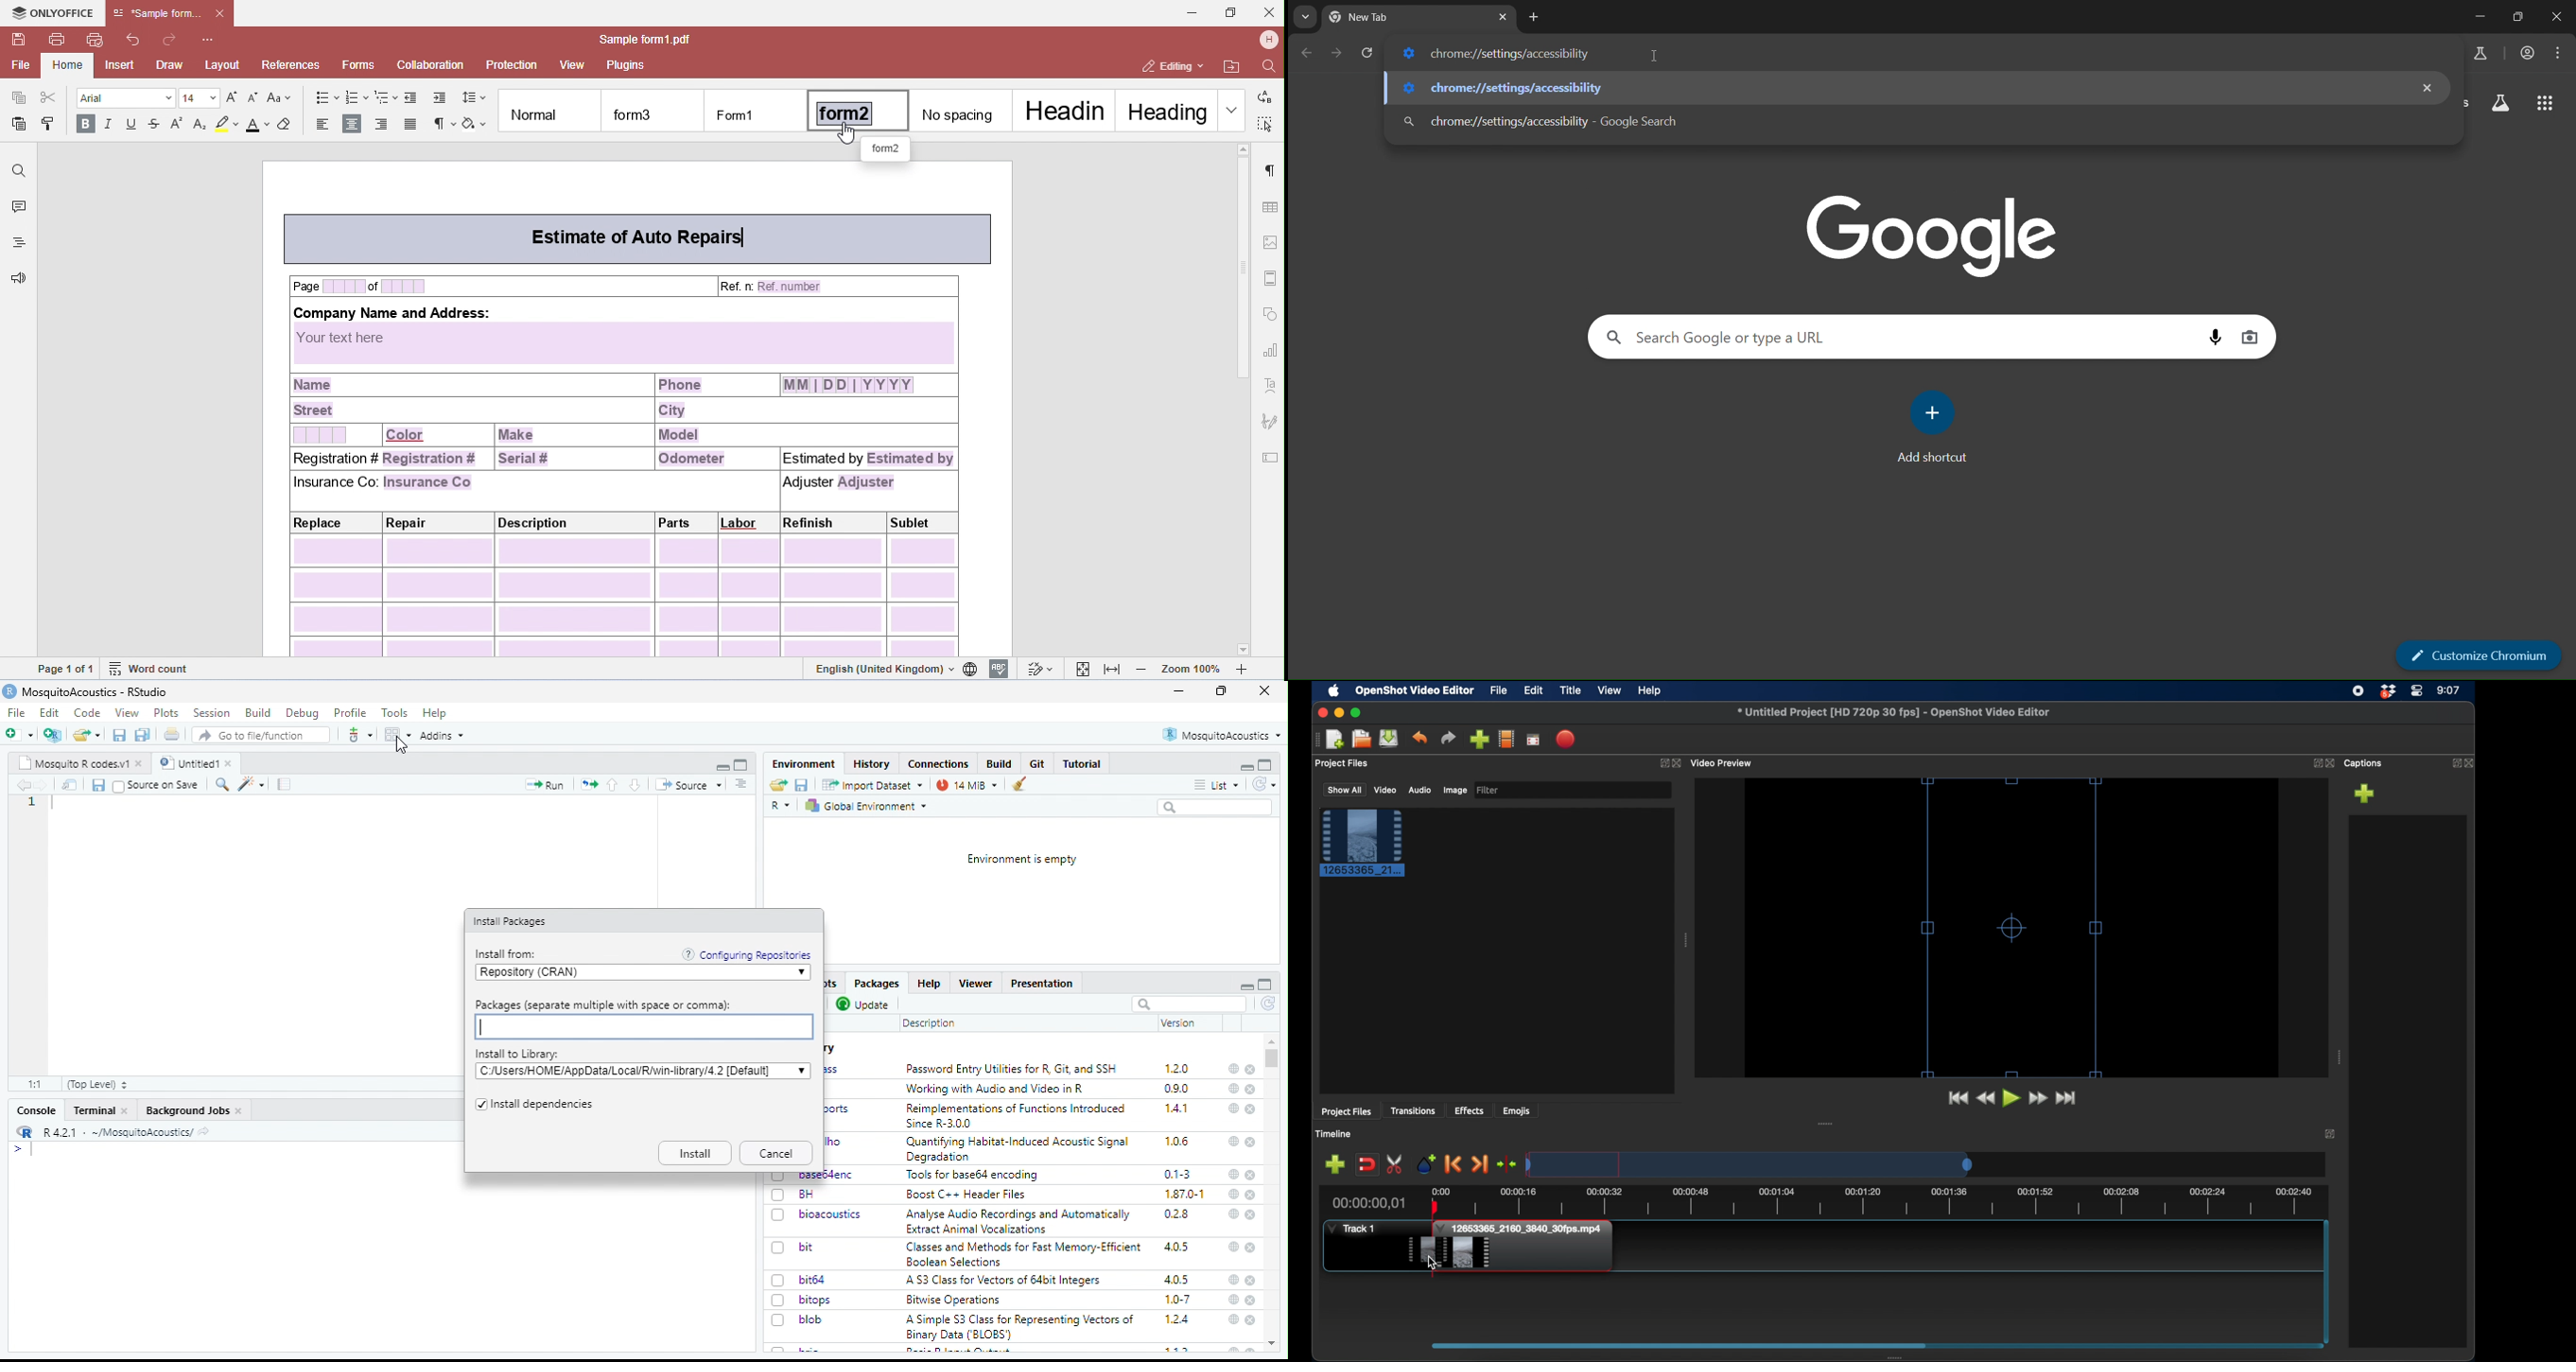  I want to click on View, so click(128, 713).